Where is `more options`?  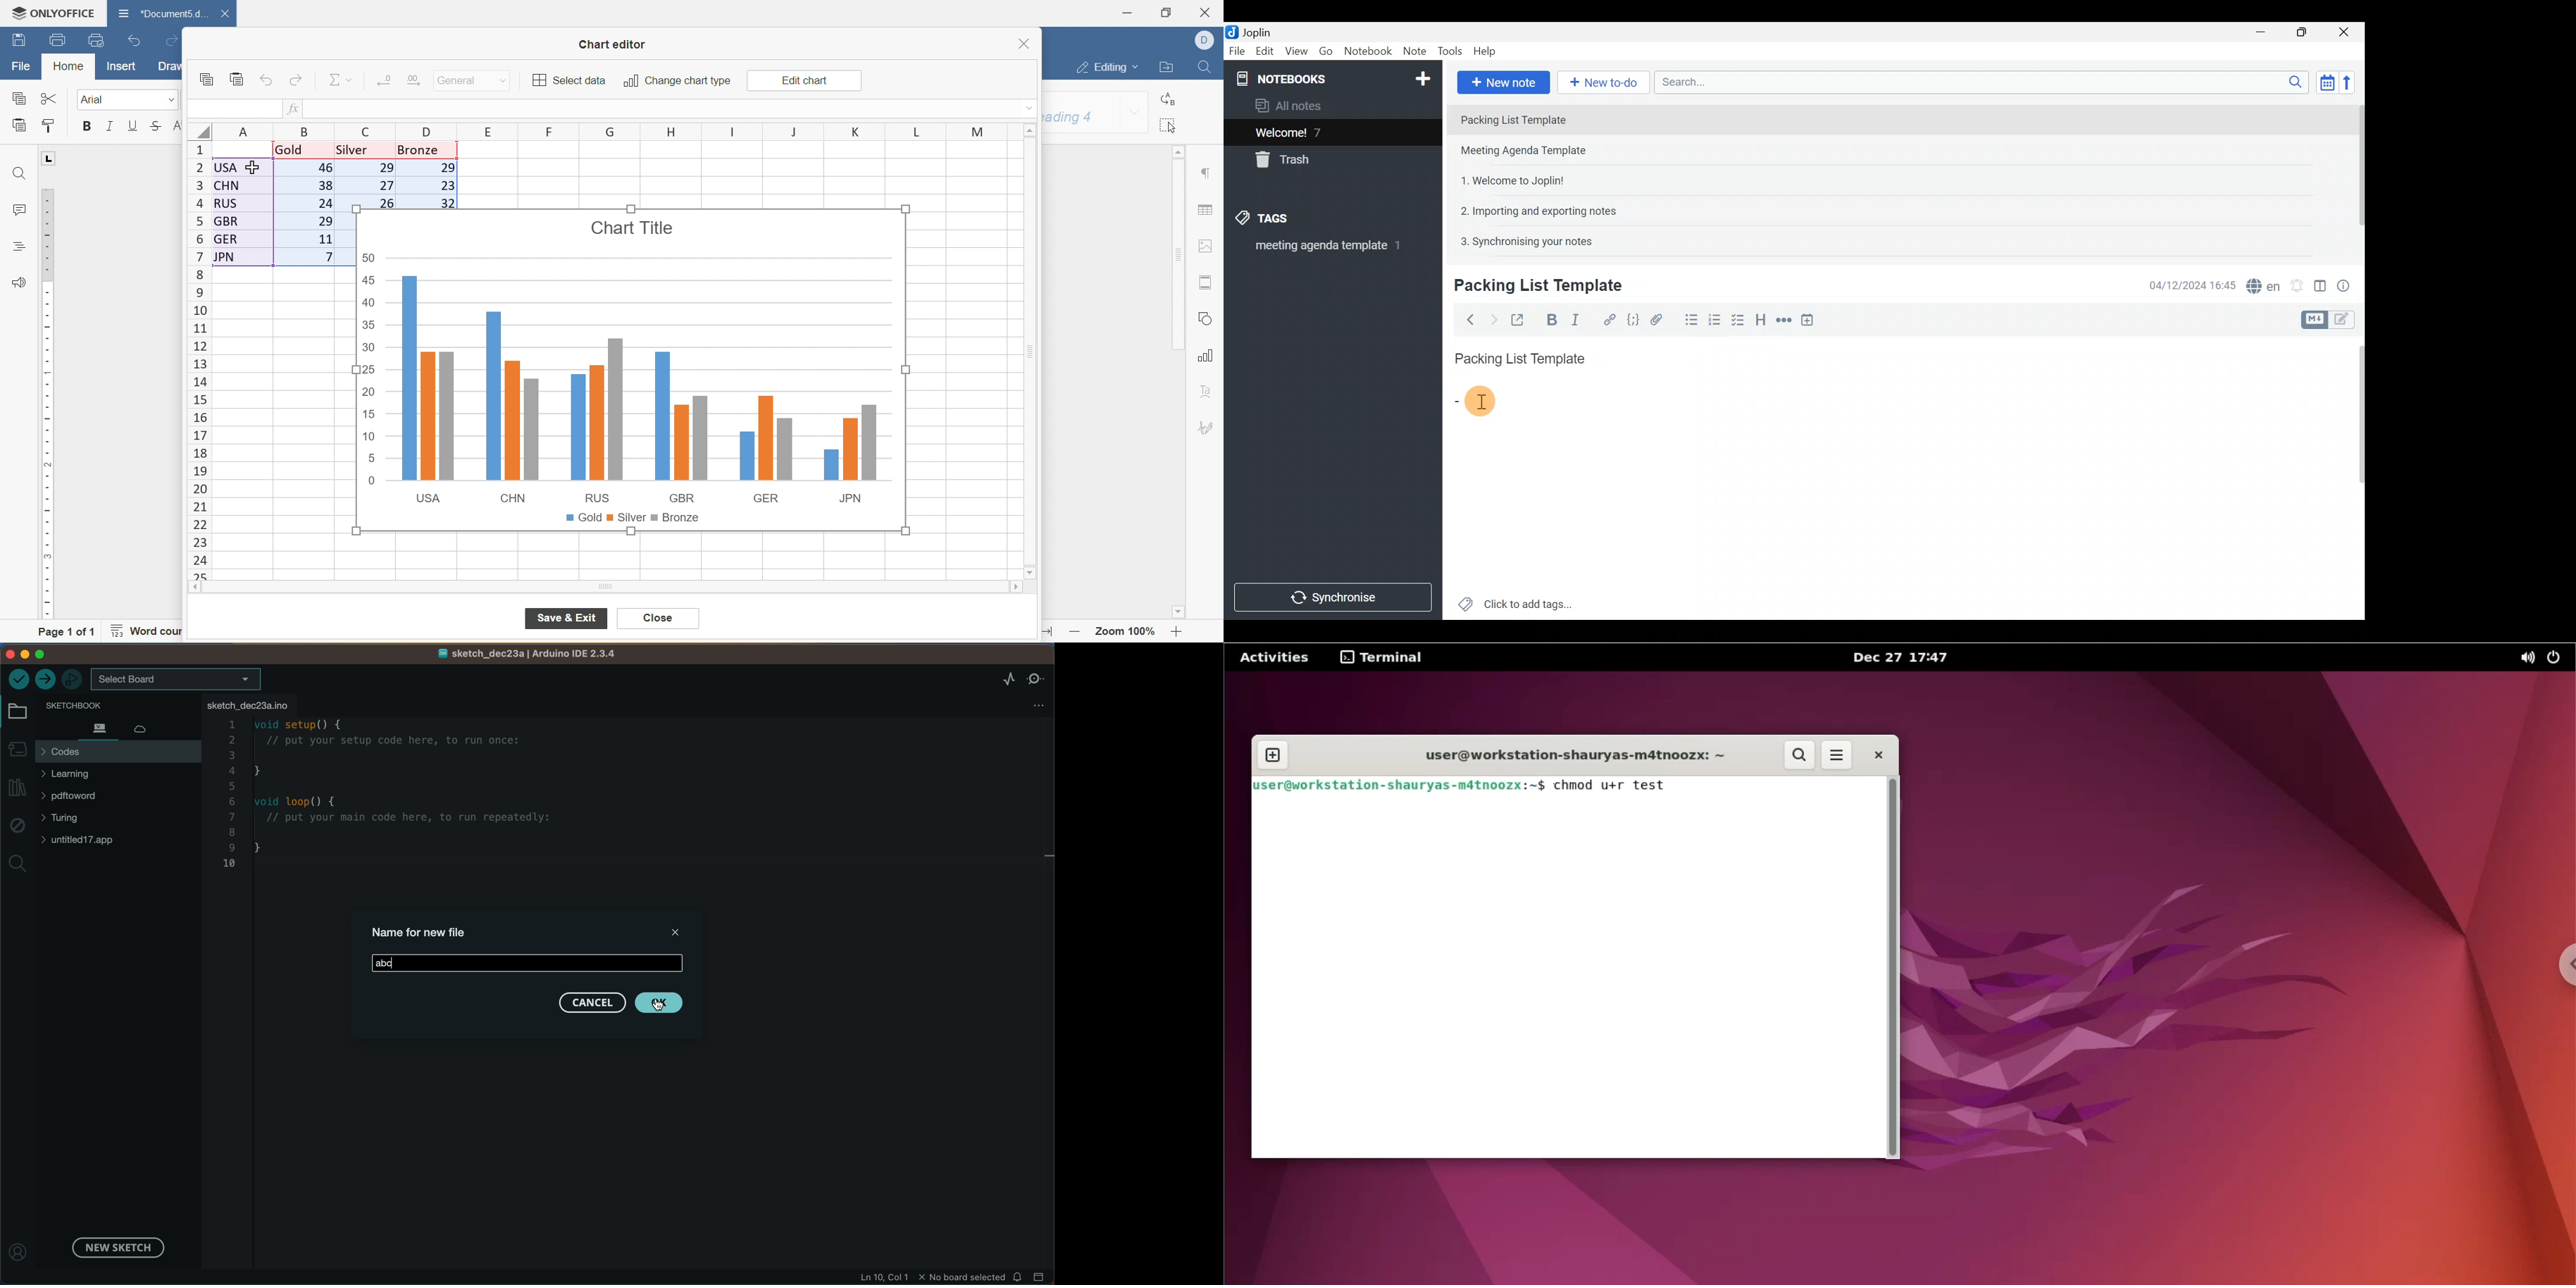 more options is located at coordinates (1839, 755).